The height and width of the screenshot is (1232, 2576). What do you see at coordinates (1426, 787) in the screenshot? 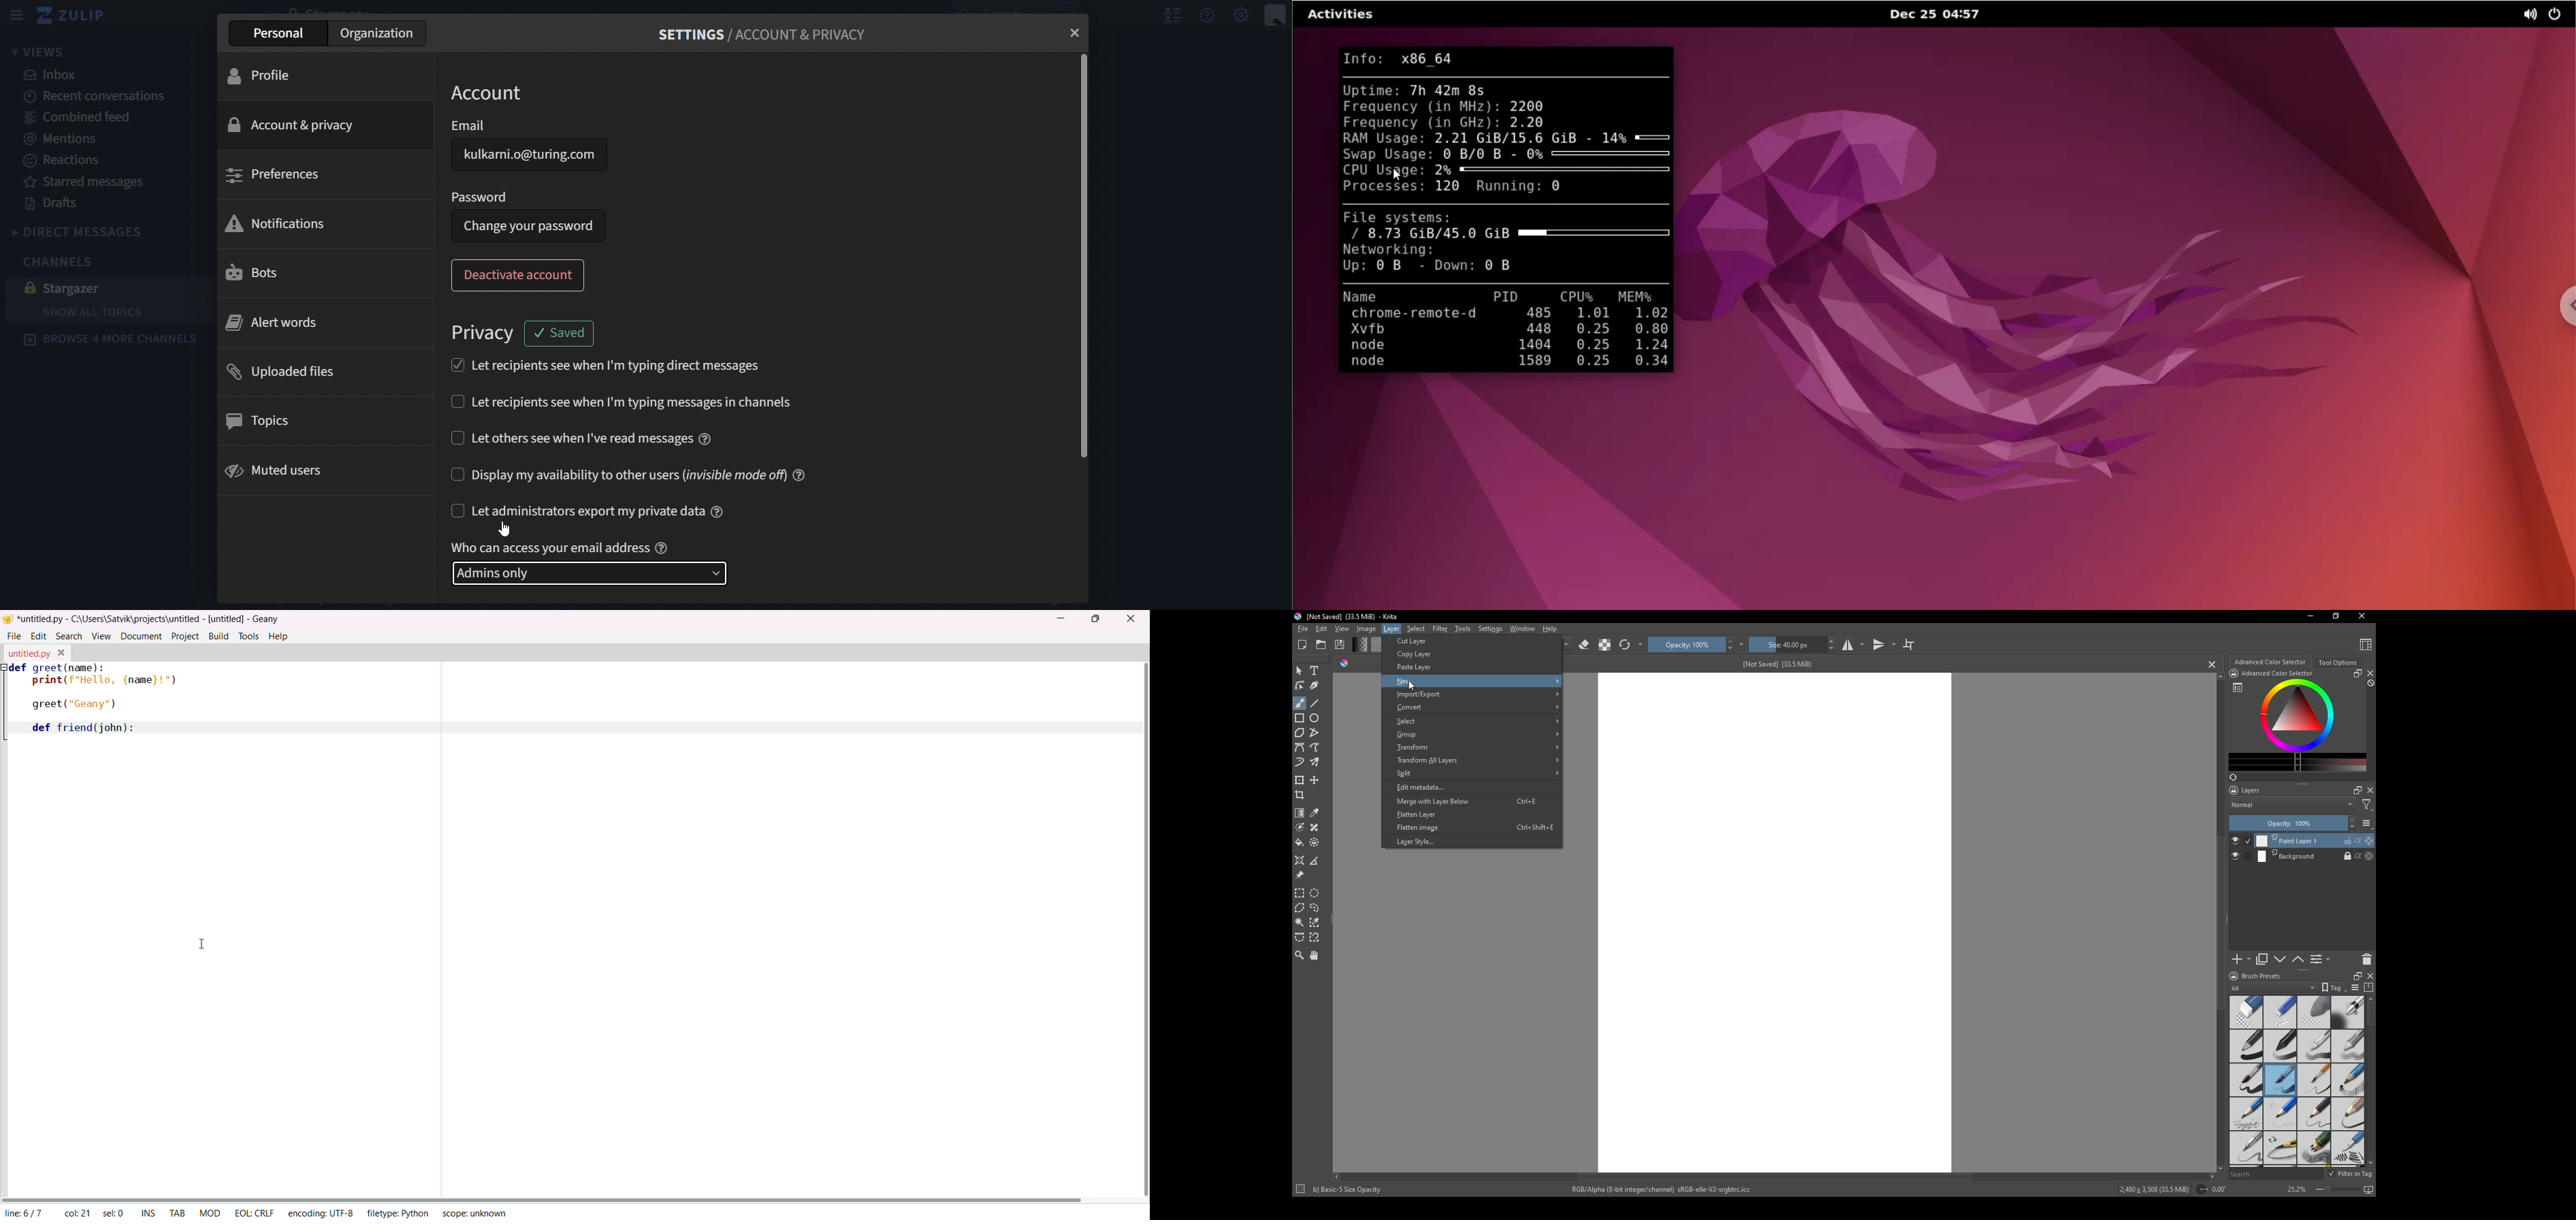
I see `Edit metadata...` at bounding box center [1426, 787].